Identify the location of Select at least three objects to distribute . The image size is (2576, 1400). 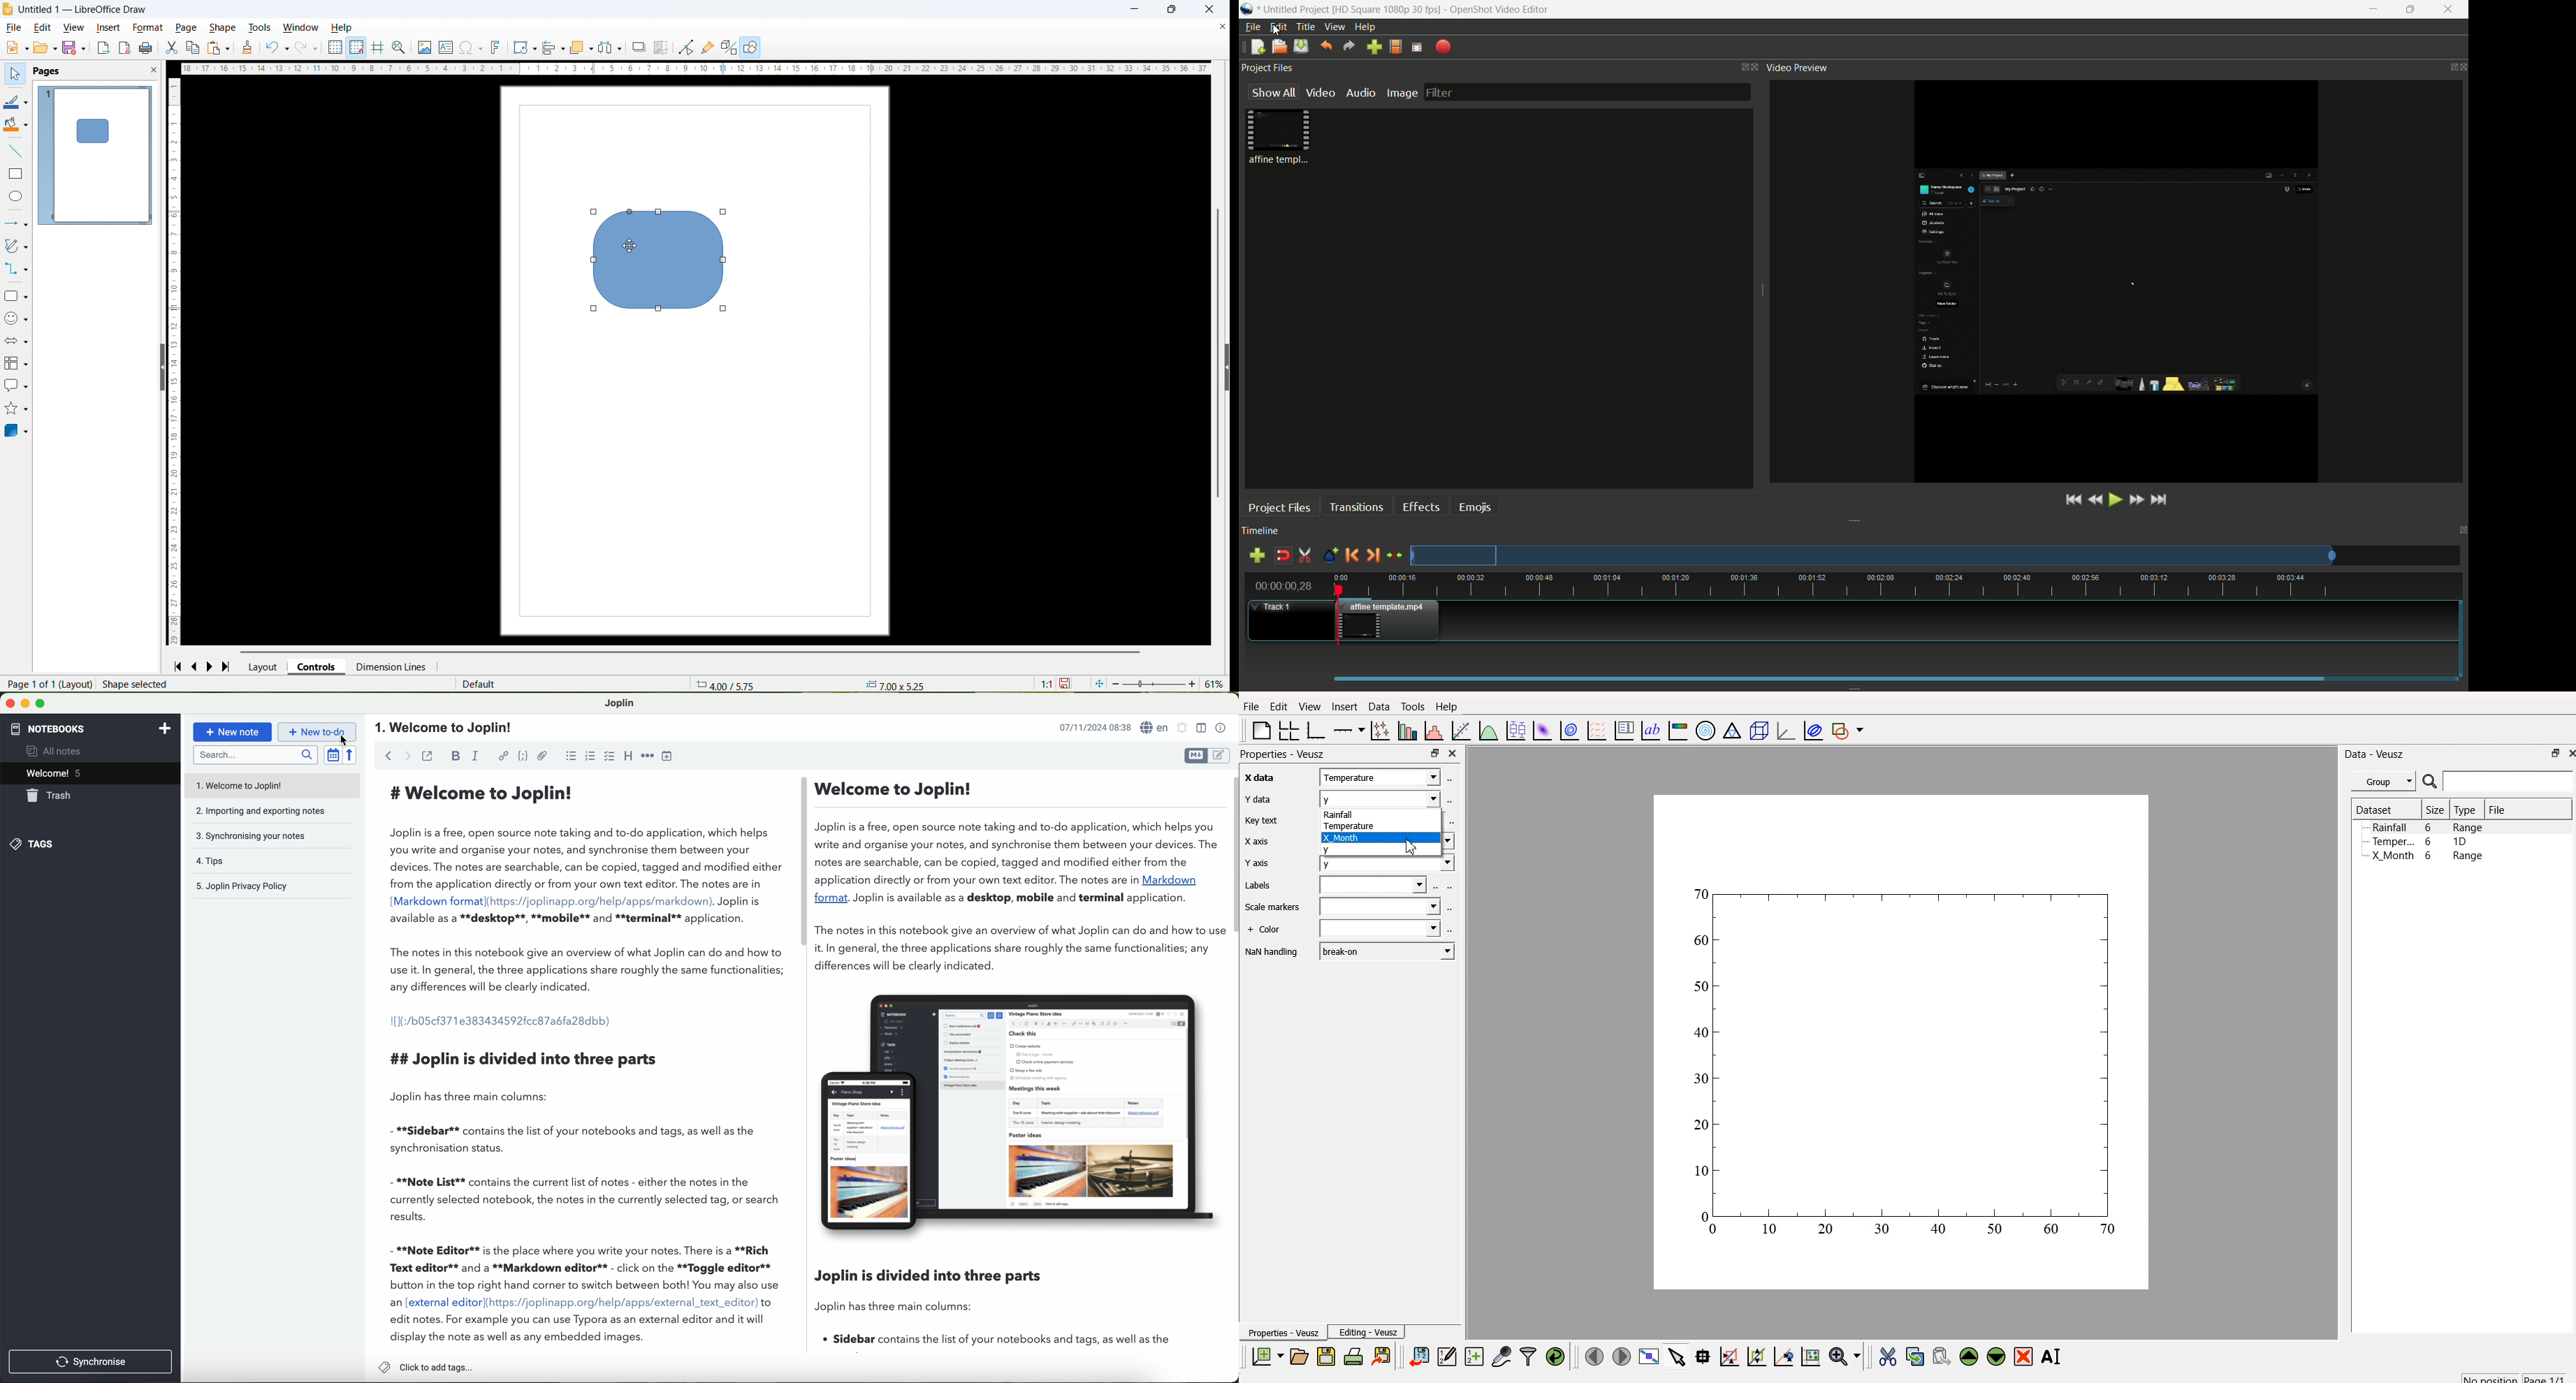
(610, 47).